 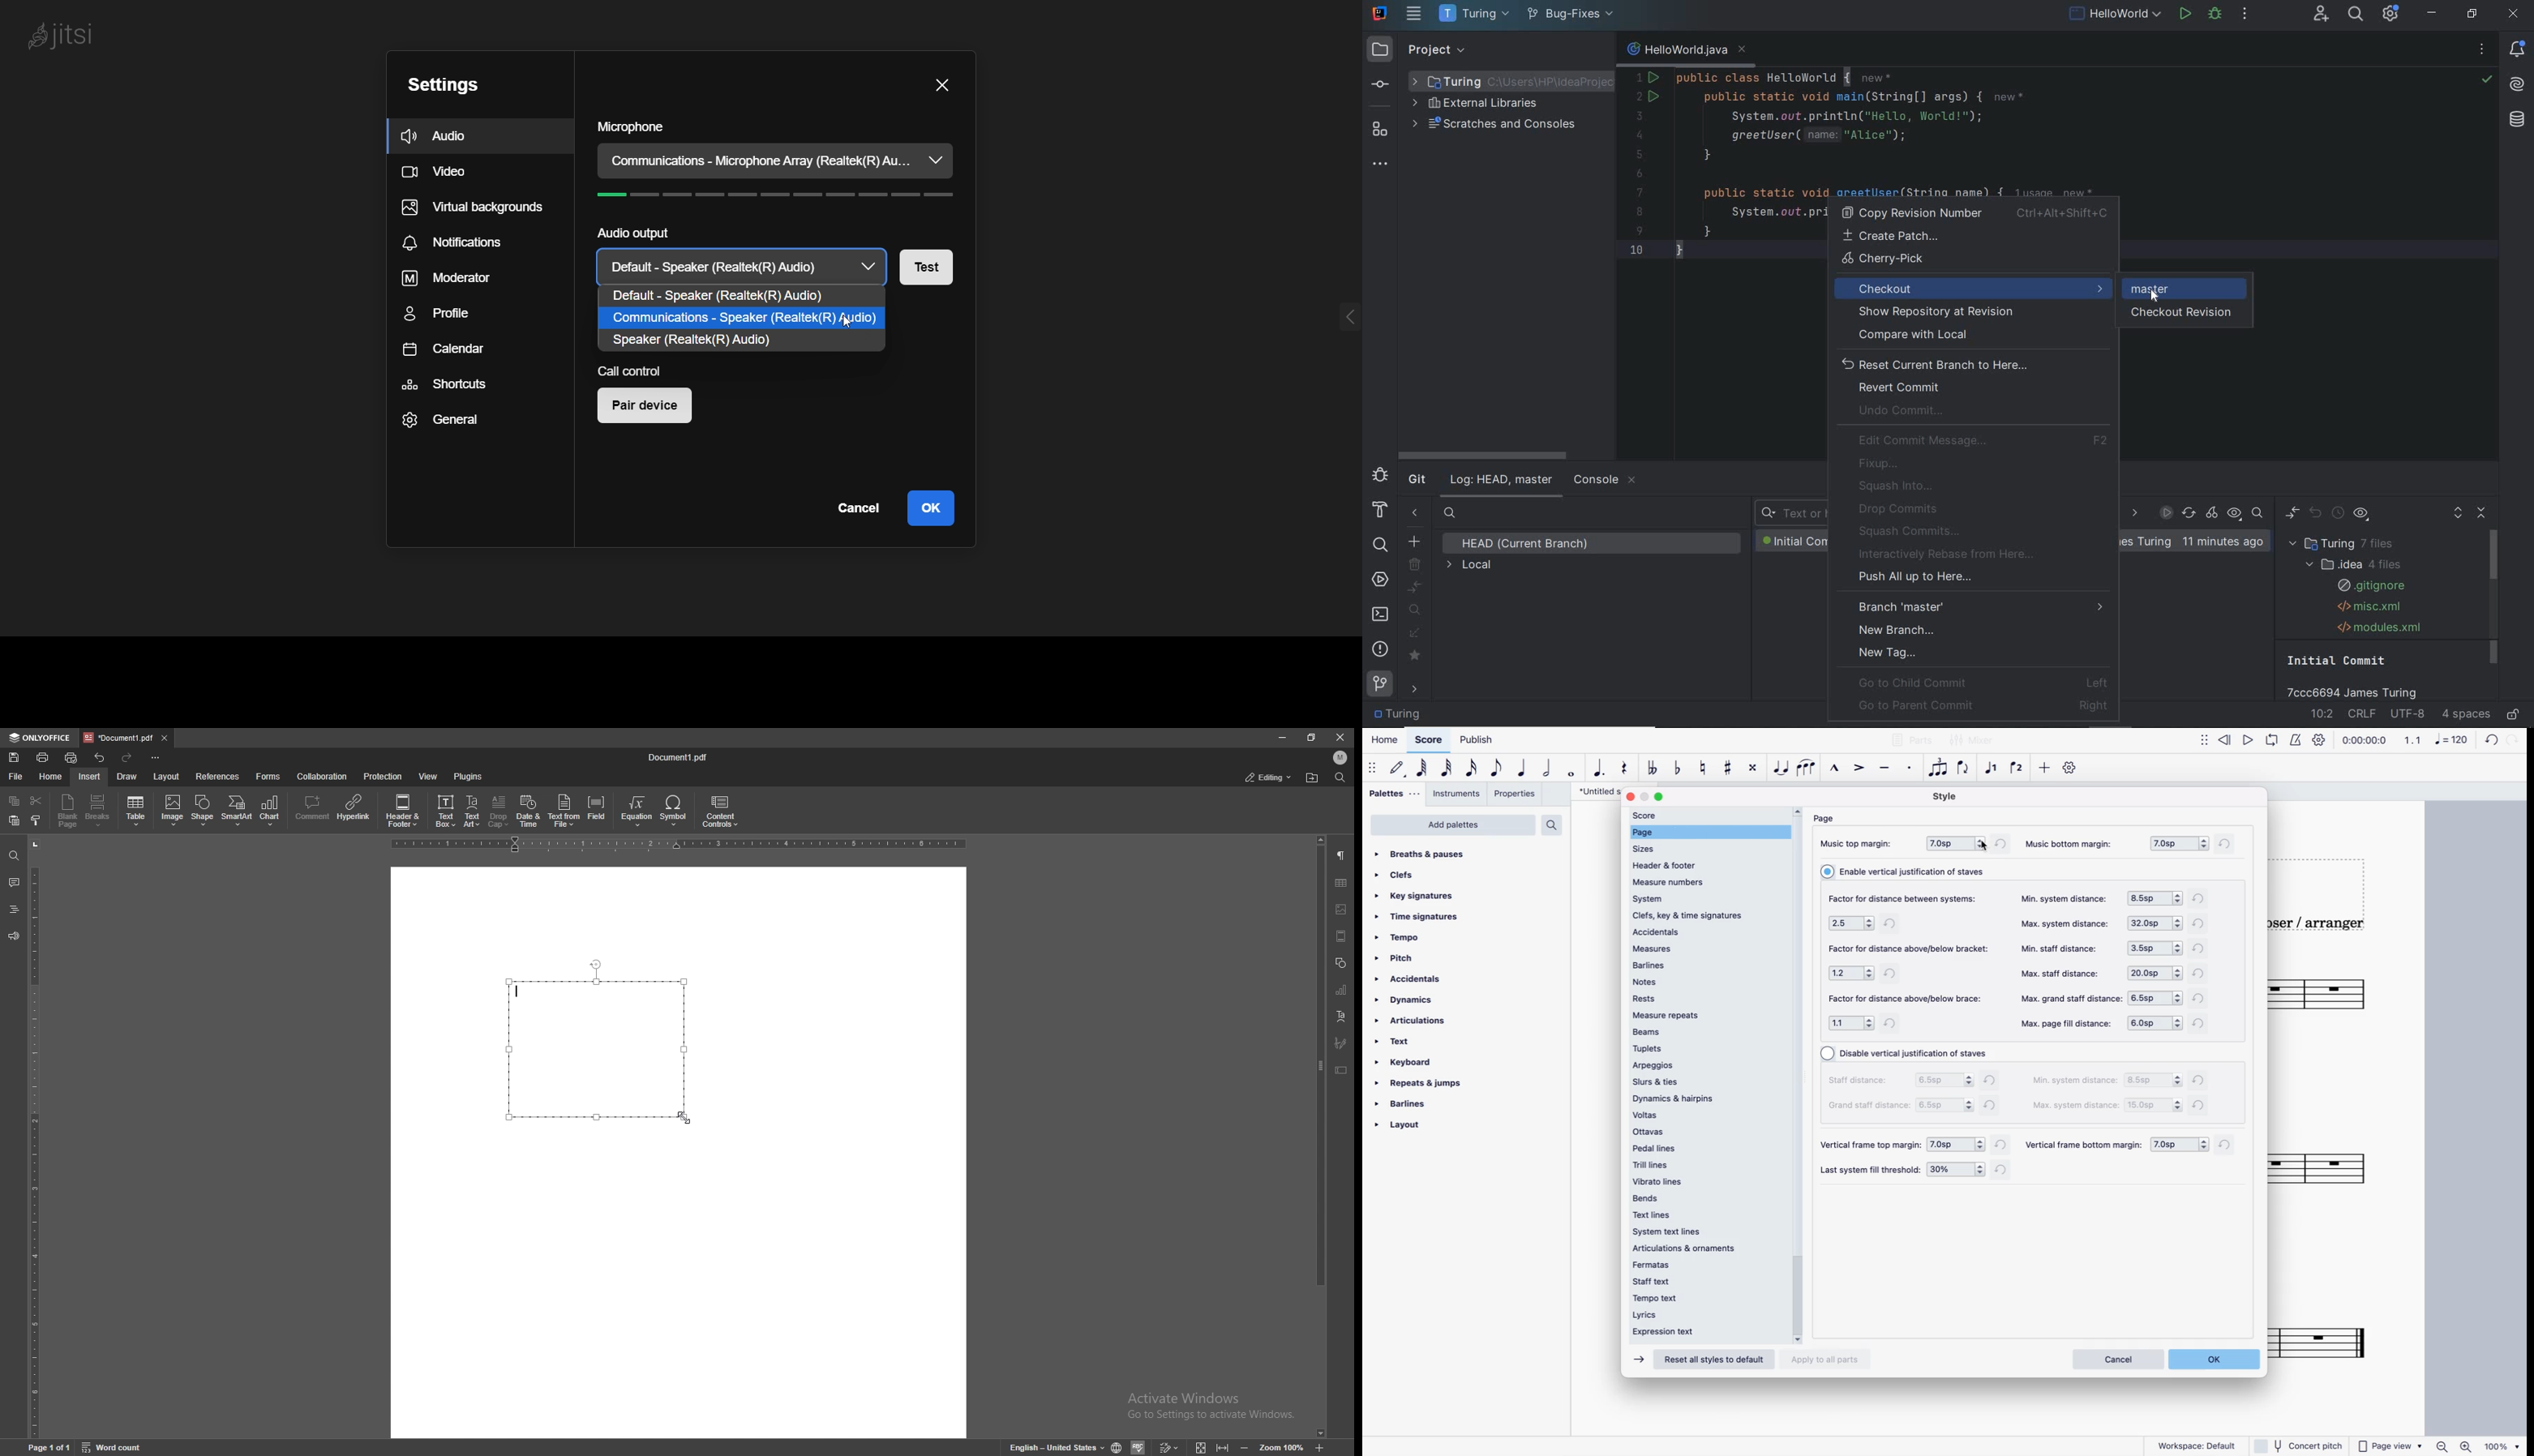 I want to click on search, so click(x=1379, y=543).